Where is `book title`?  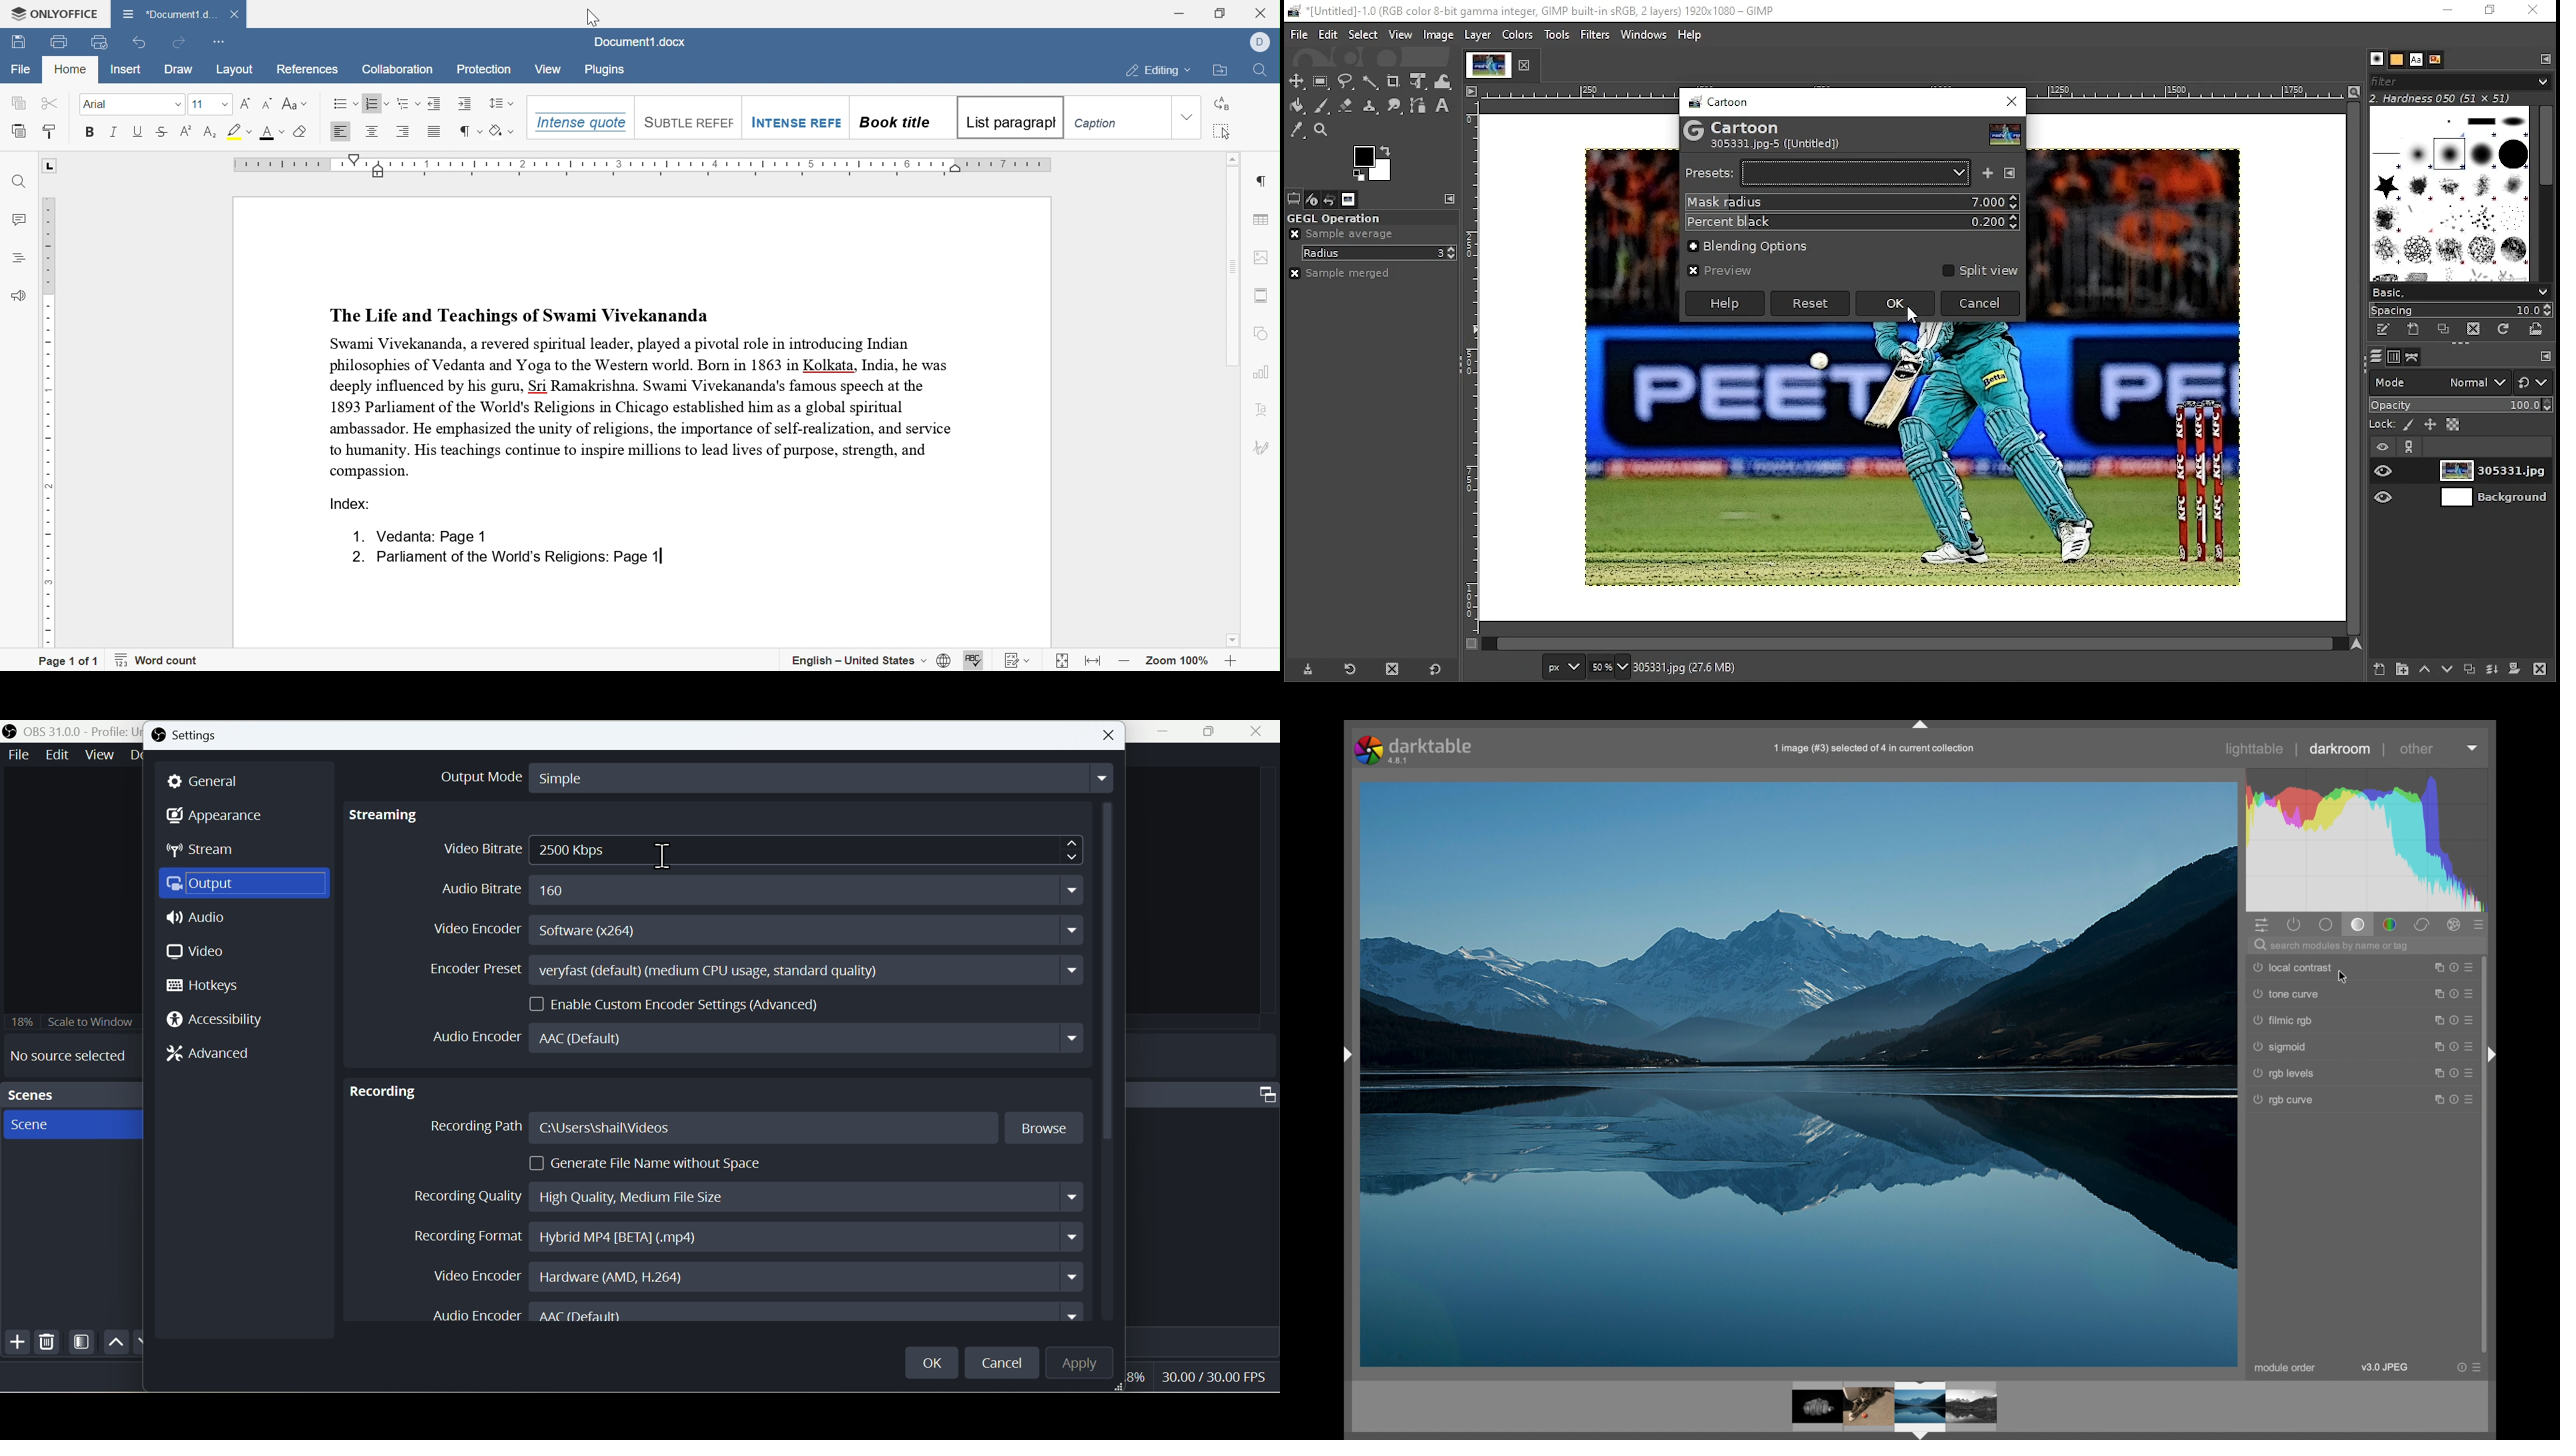 book title is located at coordinates (899, 119).